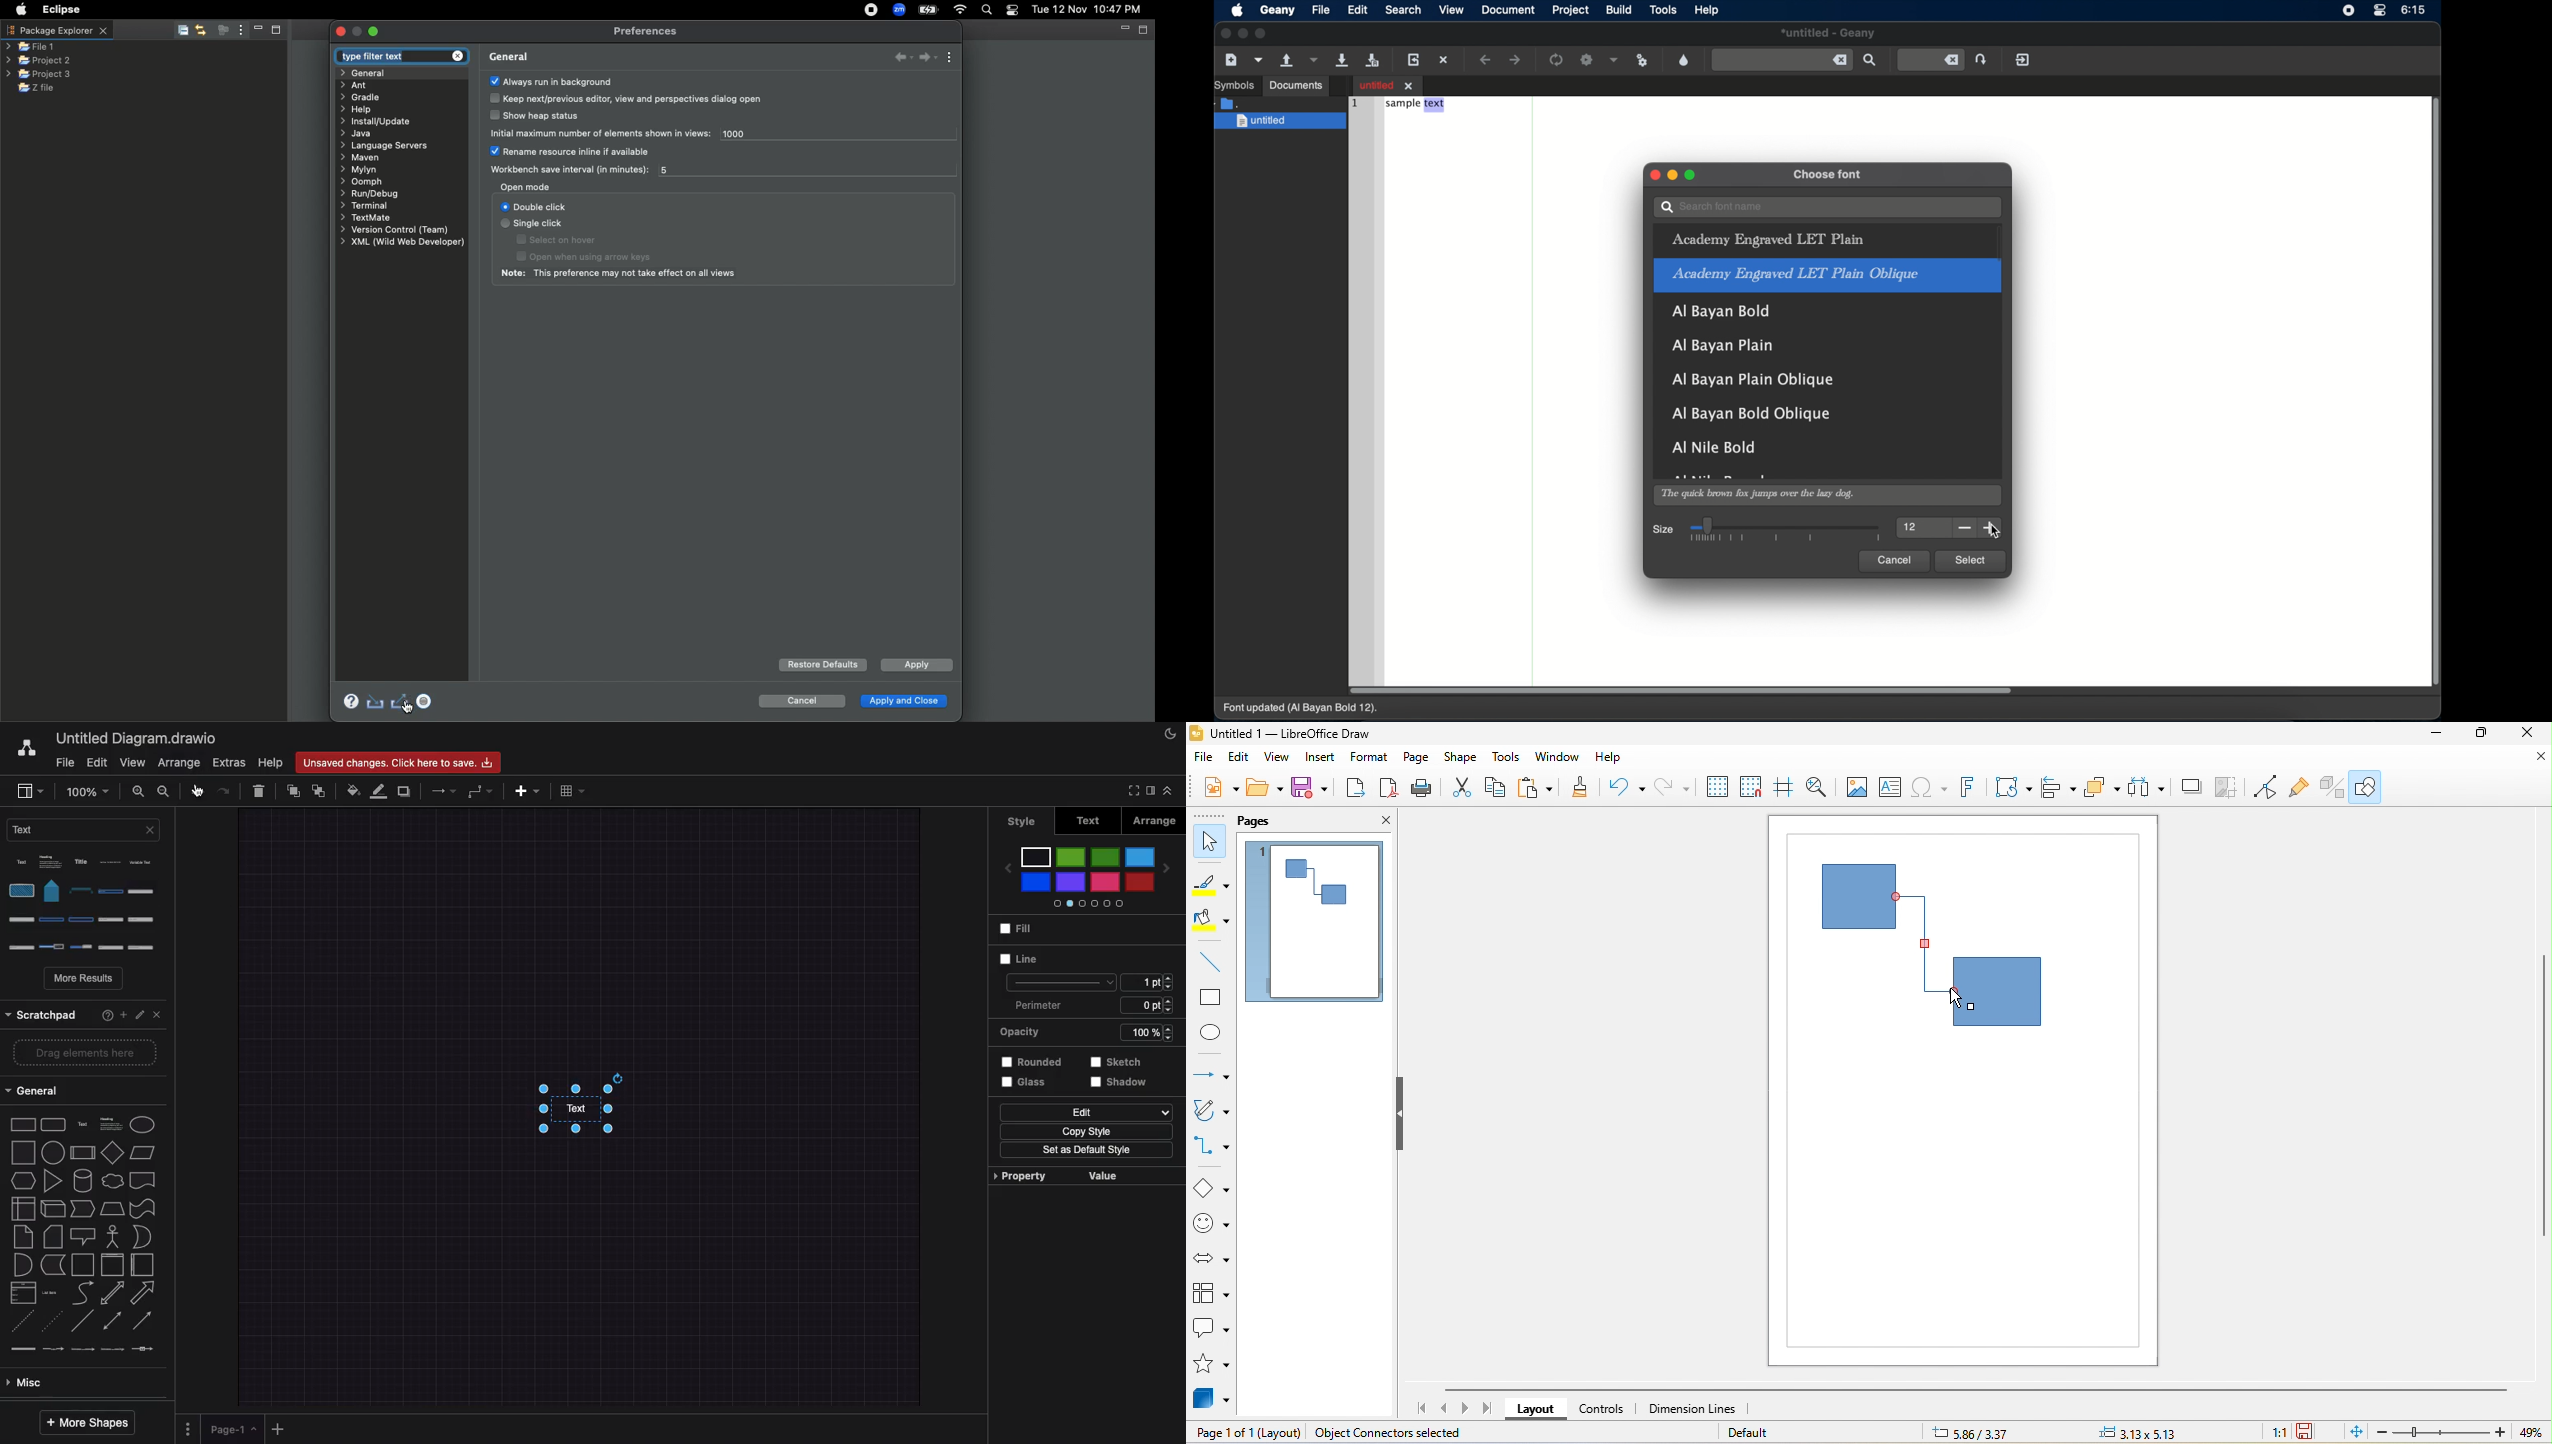  Describe the element at coordinates (1100, 1176) in the screenshot. I see `Value` at that location.